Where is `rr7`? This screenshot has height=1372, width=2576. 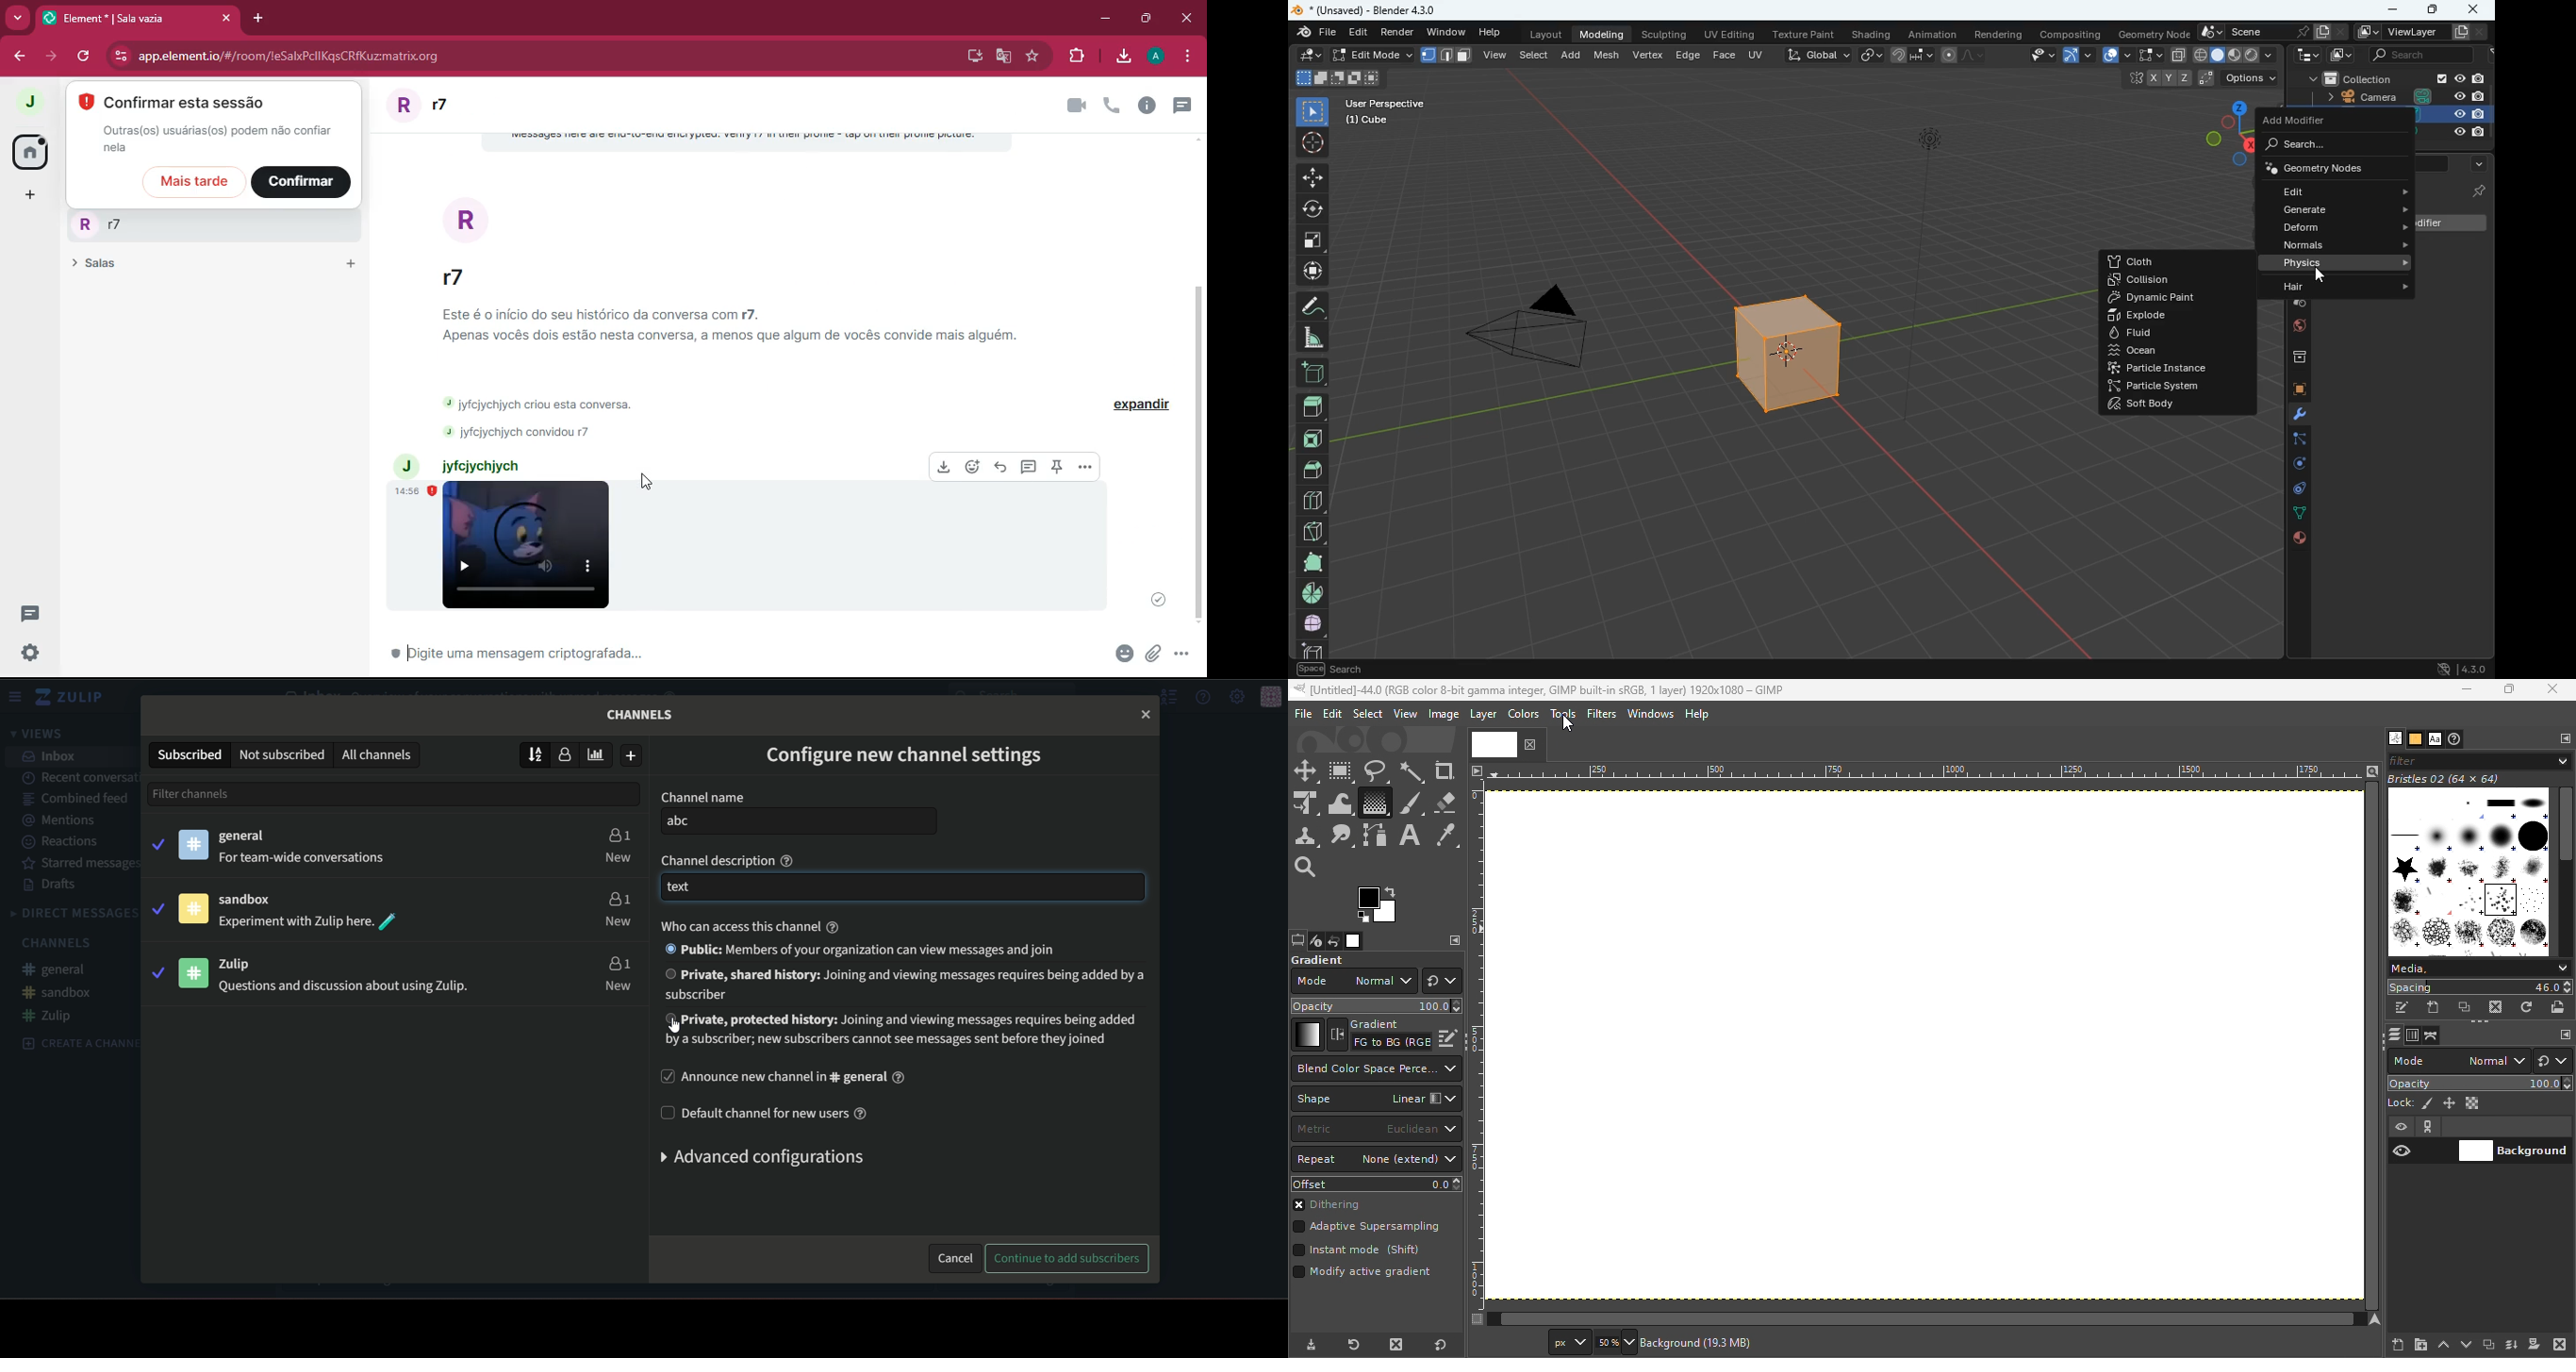 rr7 is located at coordinates (146, 225).